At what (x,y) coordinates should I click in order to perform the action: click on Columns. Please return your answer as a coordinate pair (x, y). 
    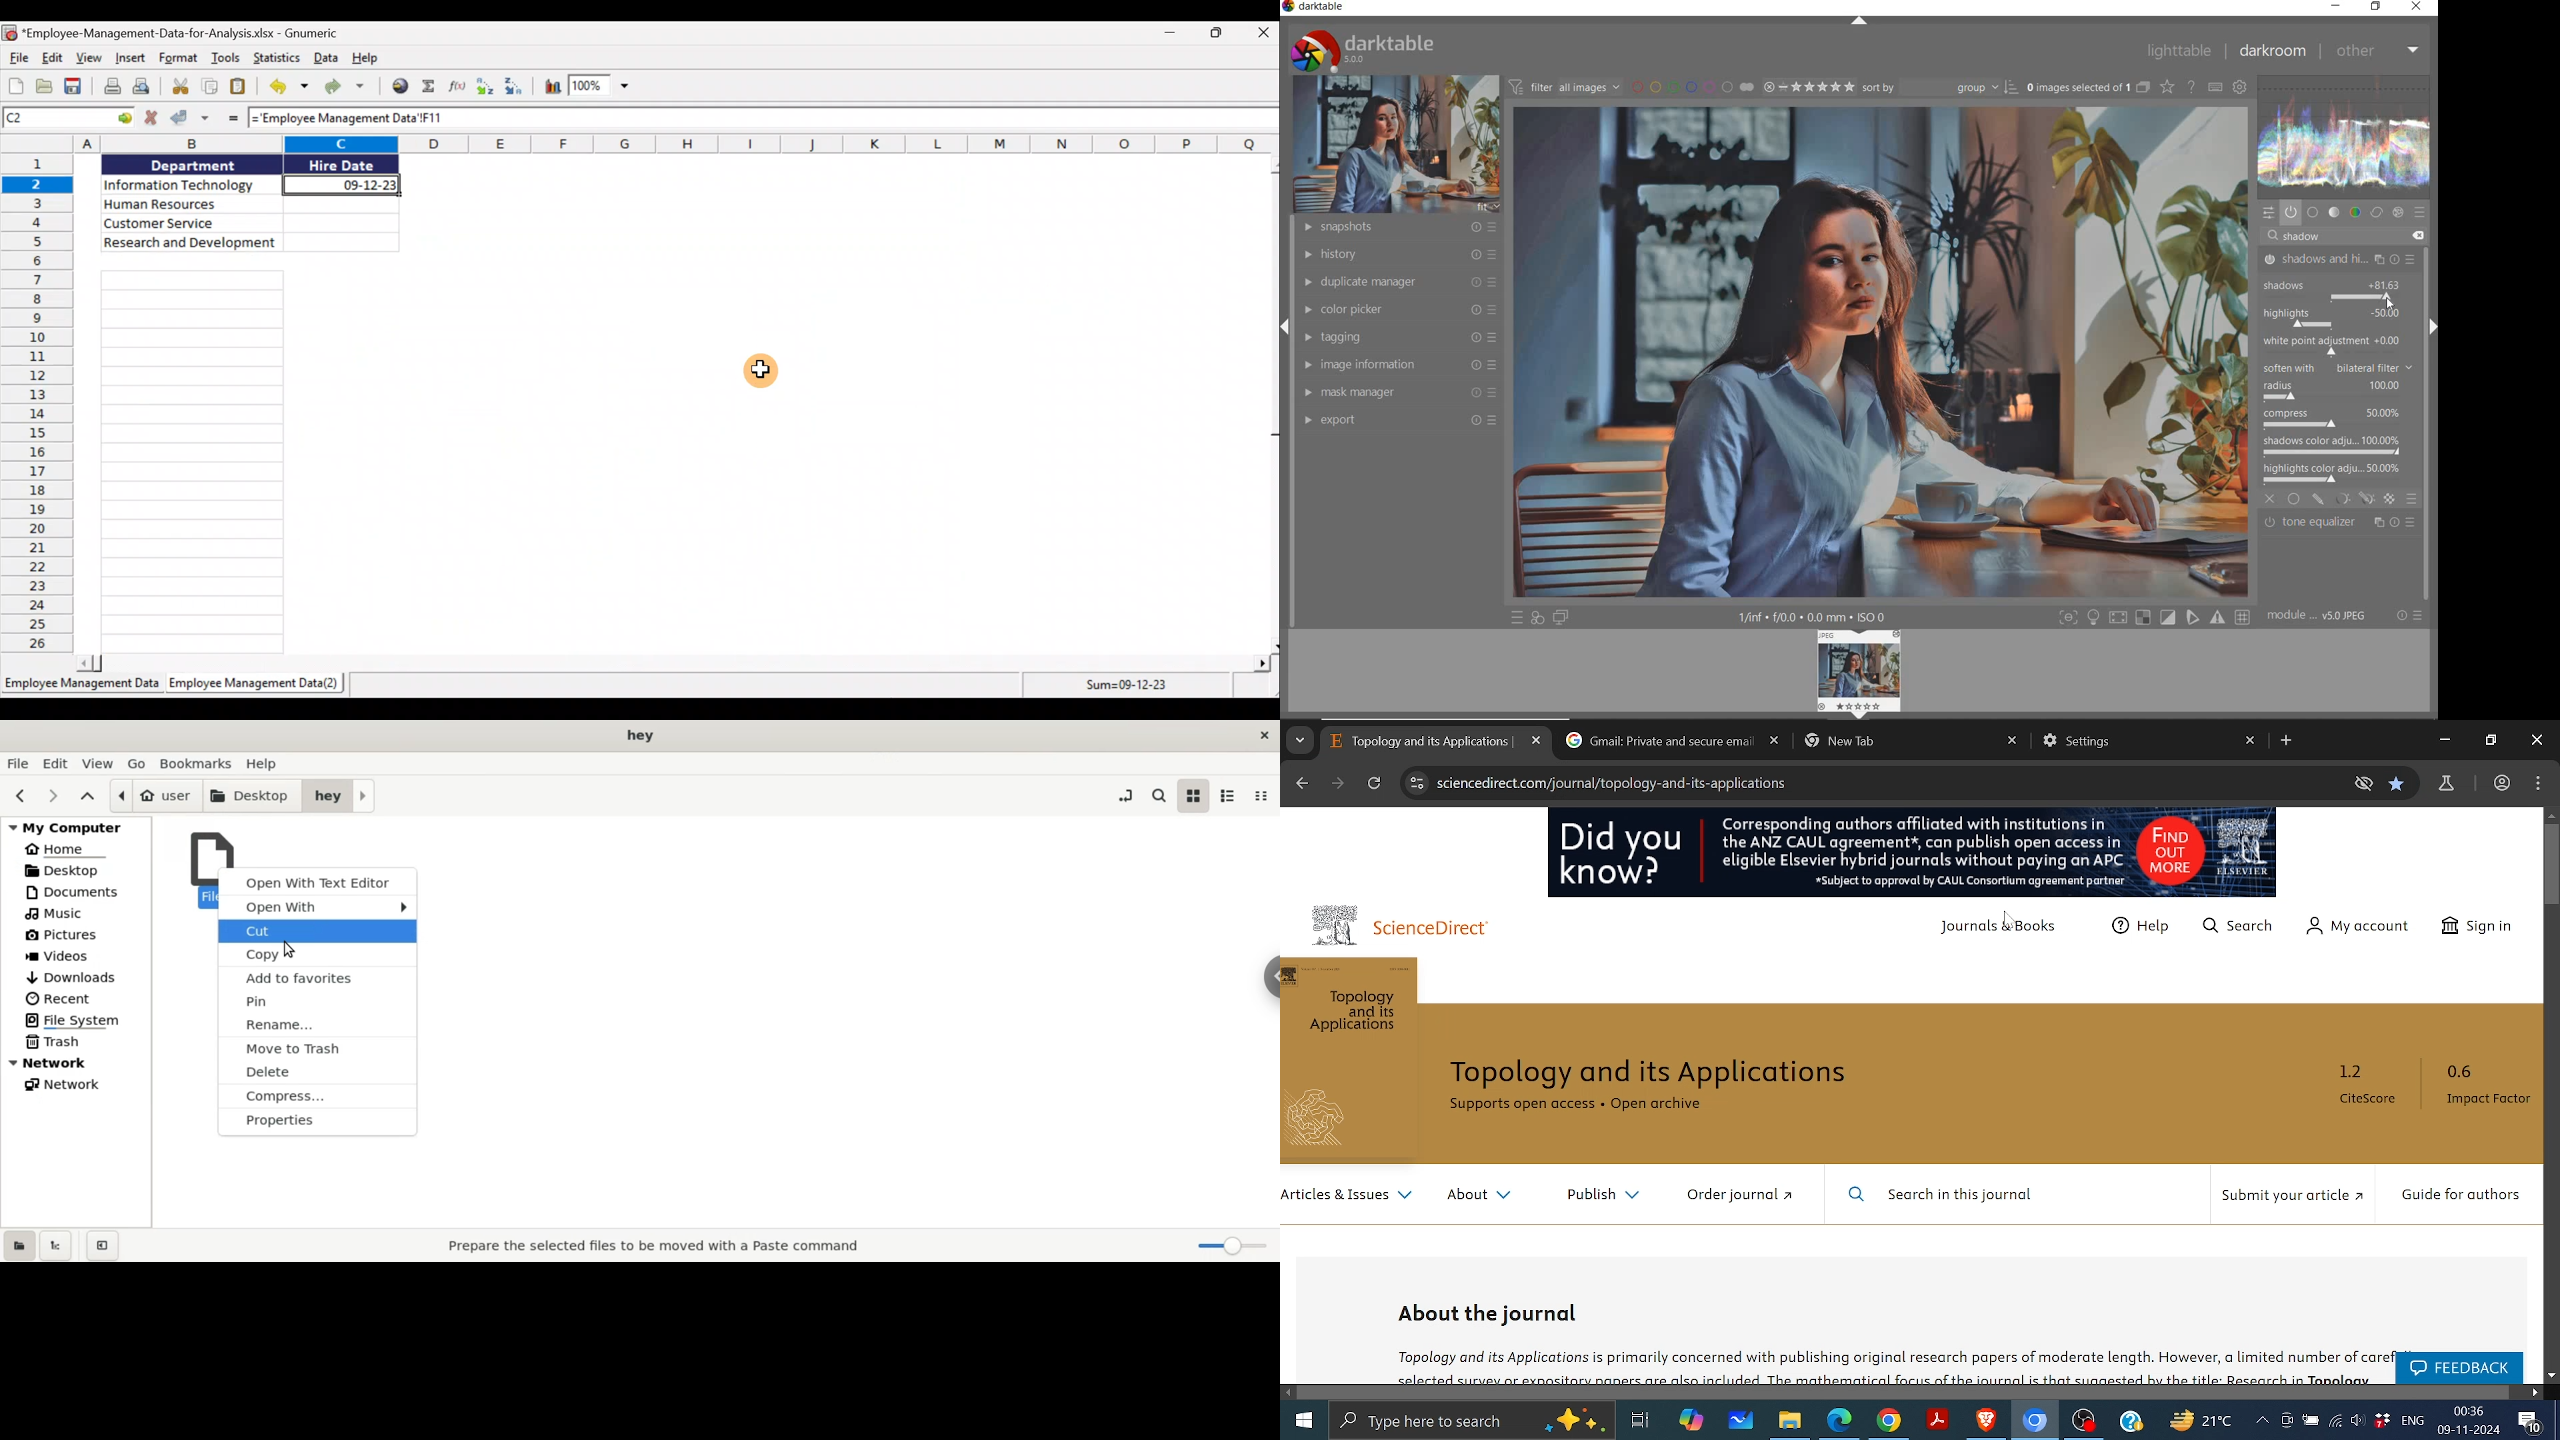
    Looking at the image, I should click on (640, 143).